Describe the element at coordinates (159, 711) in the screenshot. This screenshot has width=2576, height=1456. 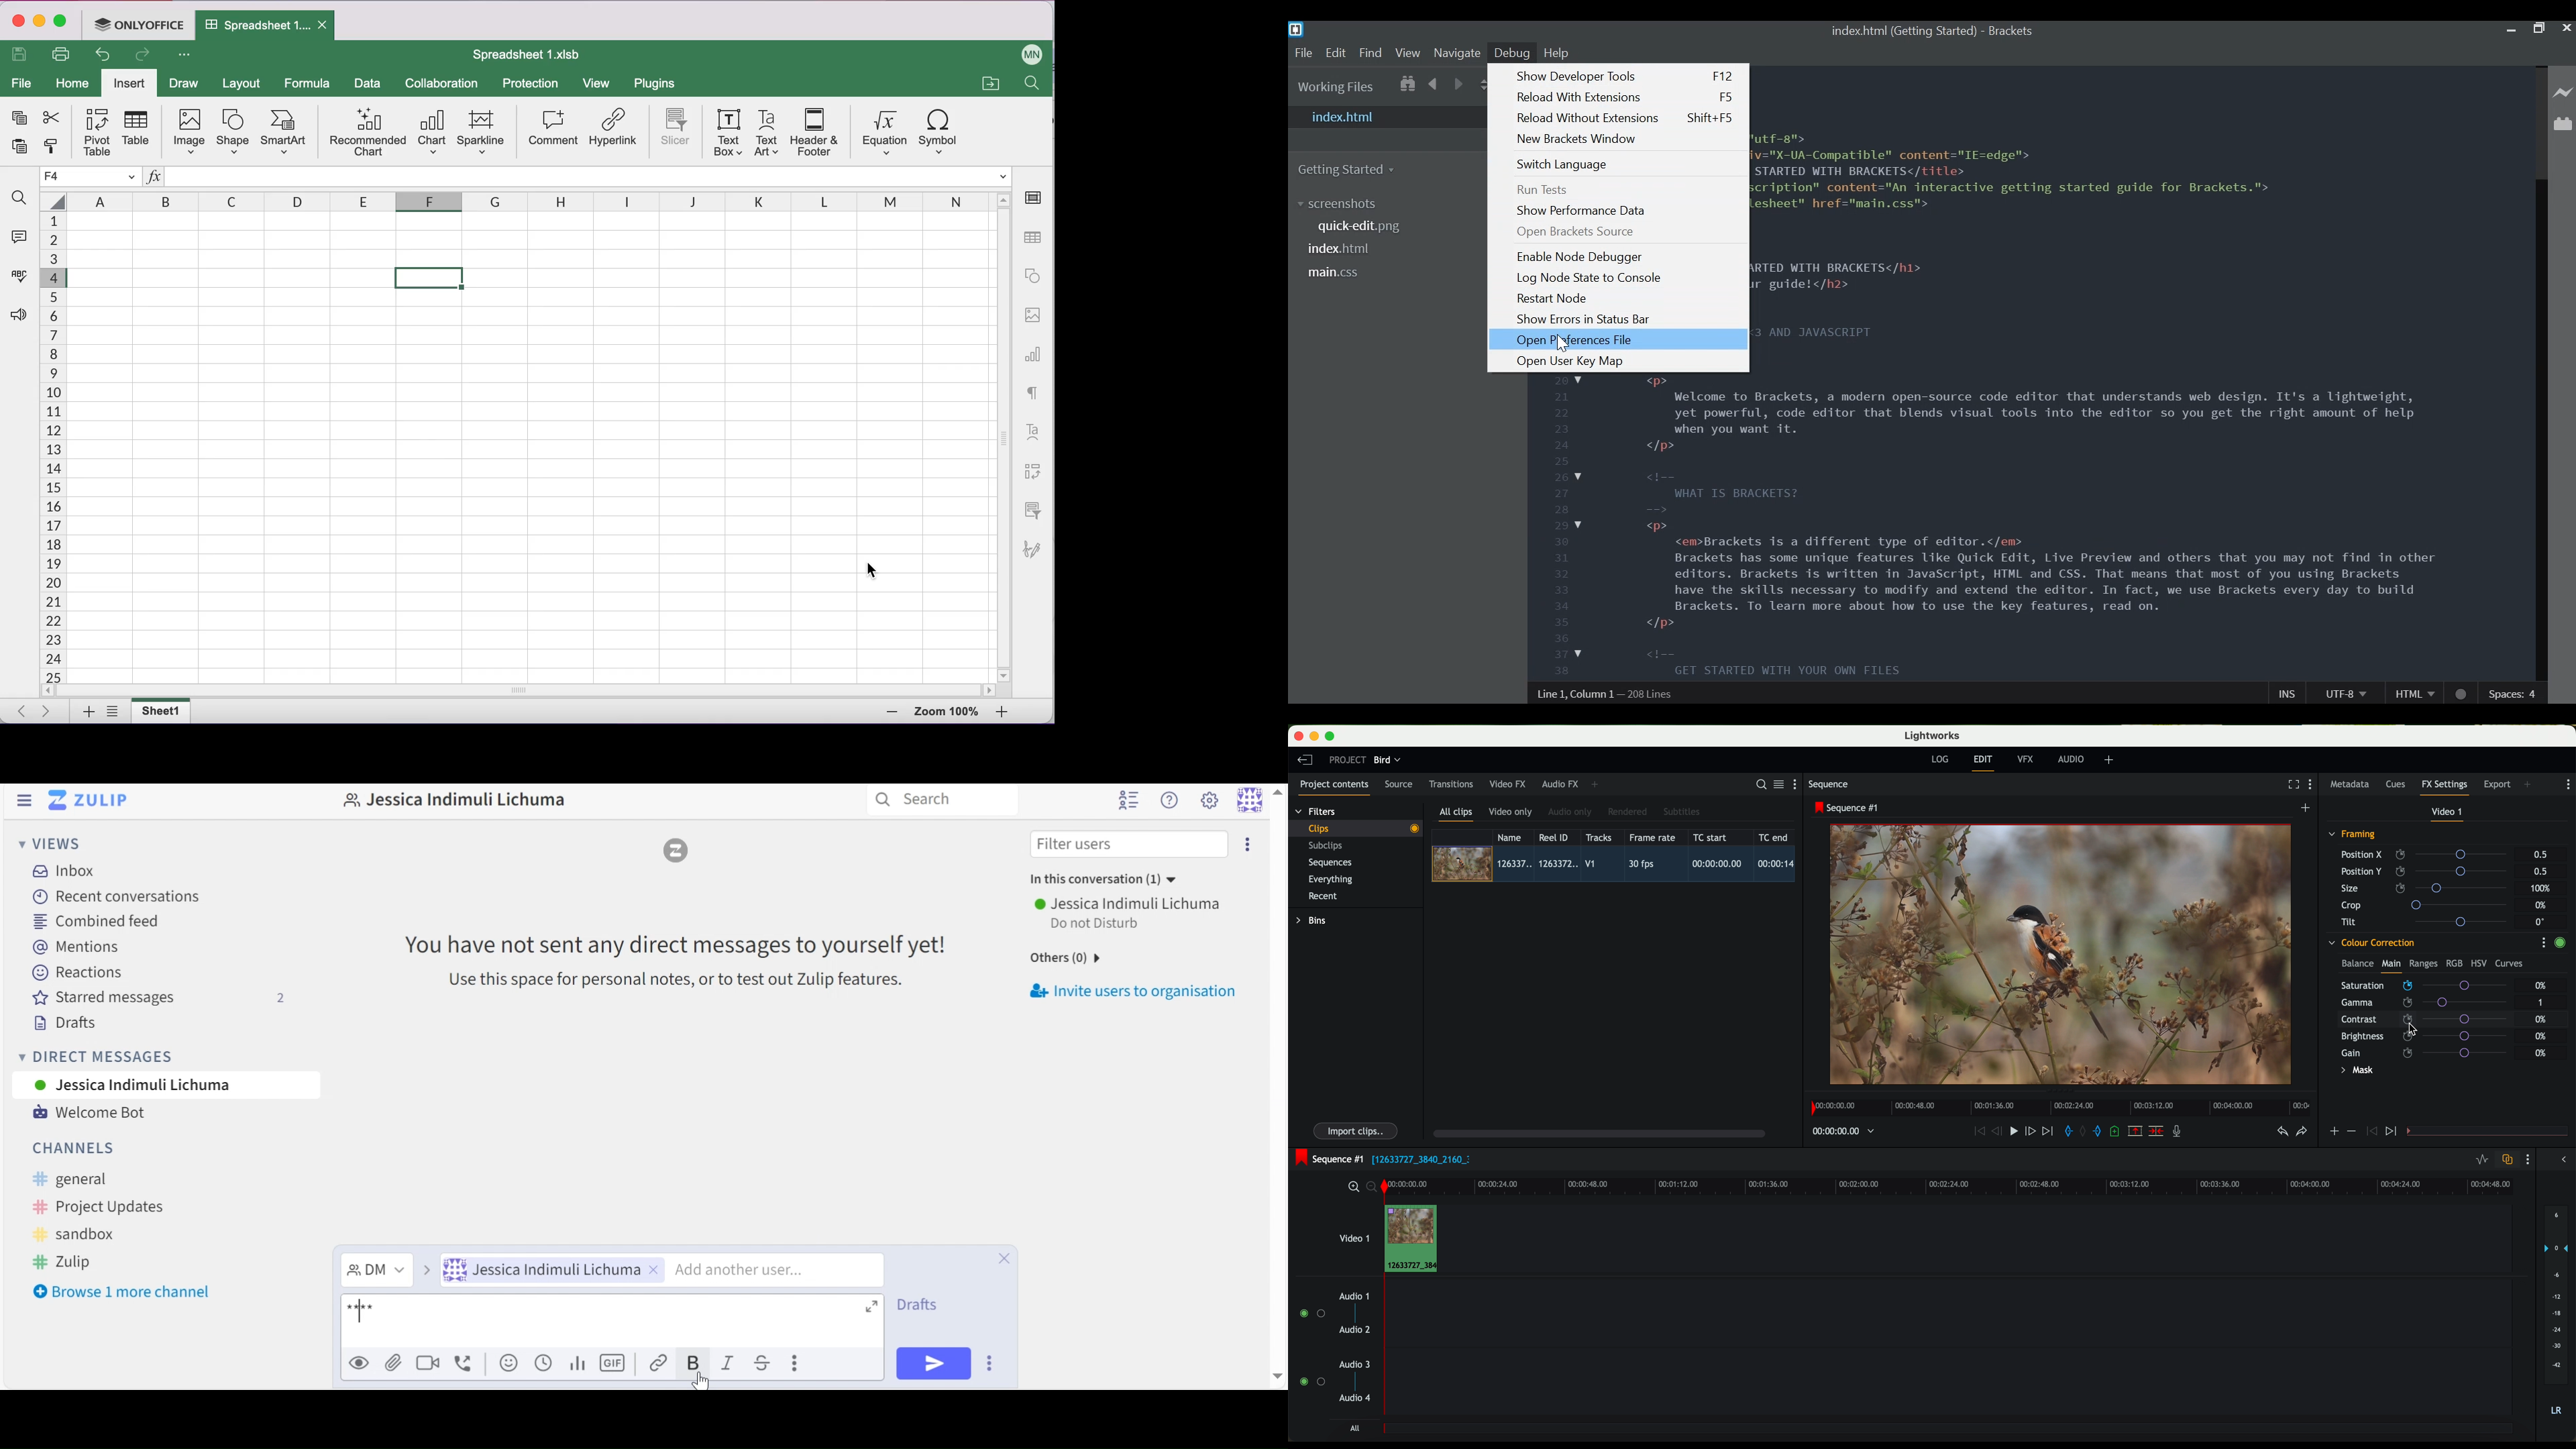
I see `sheet` at that location.